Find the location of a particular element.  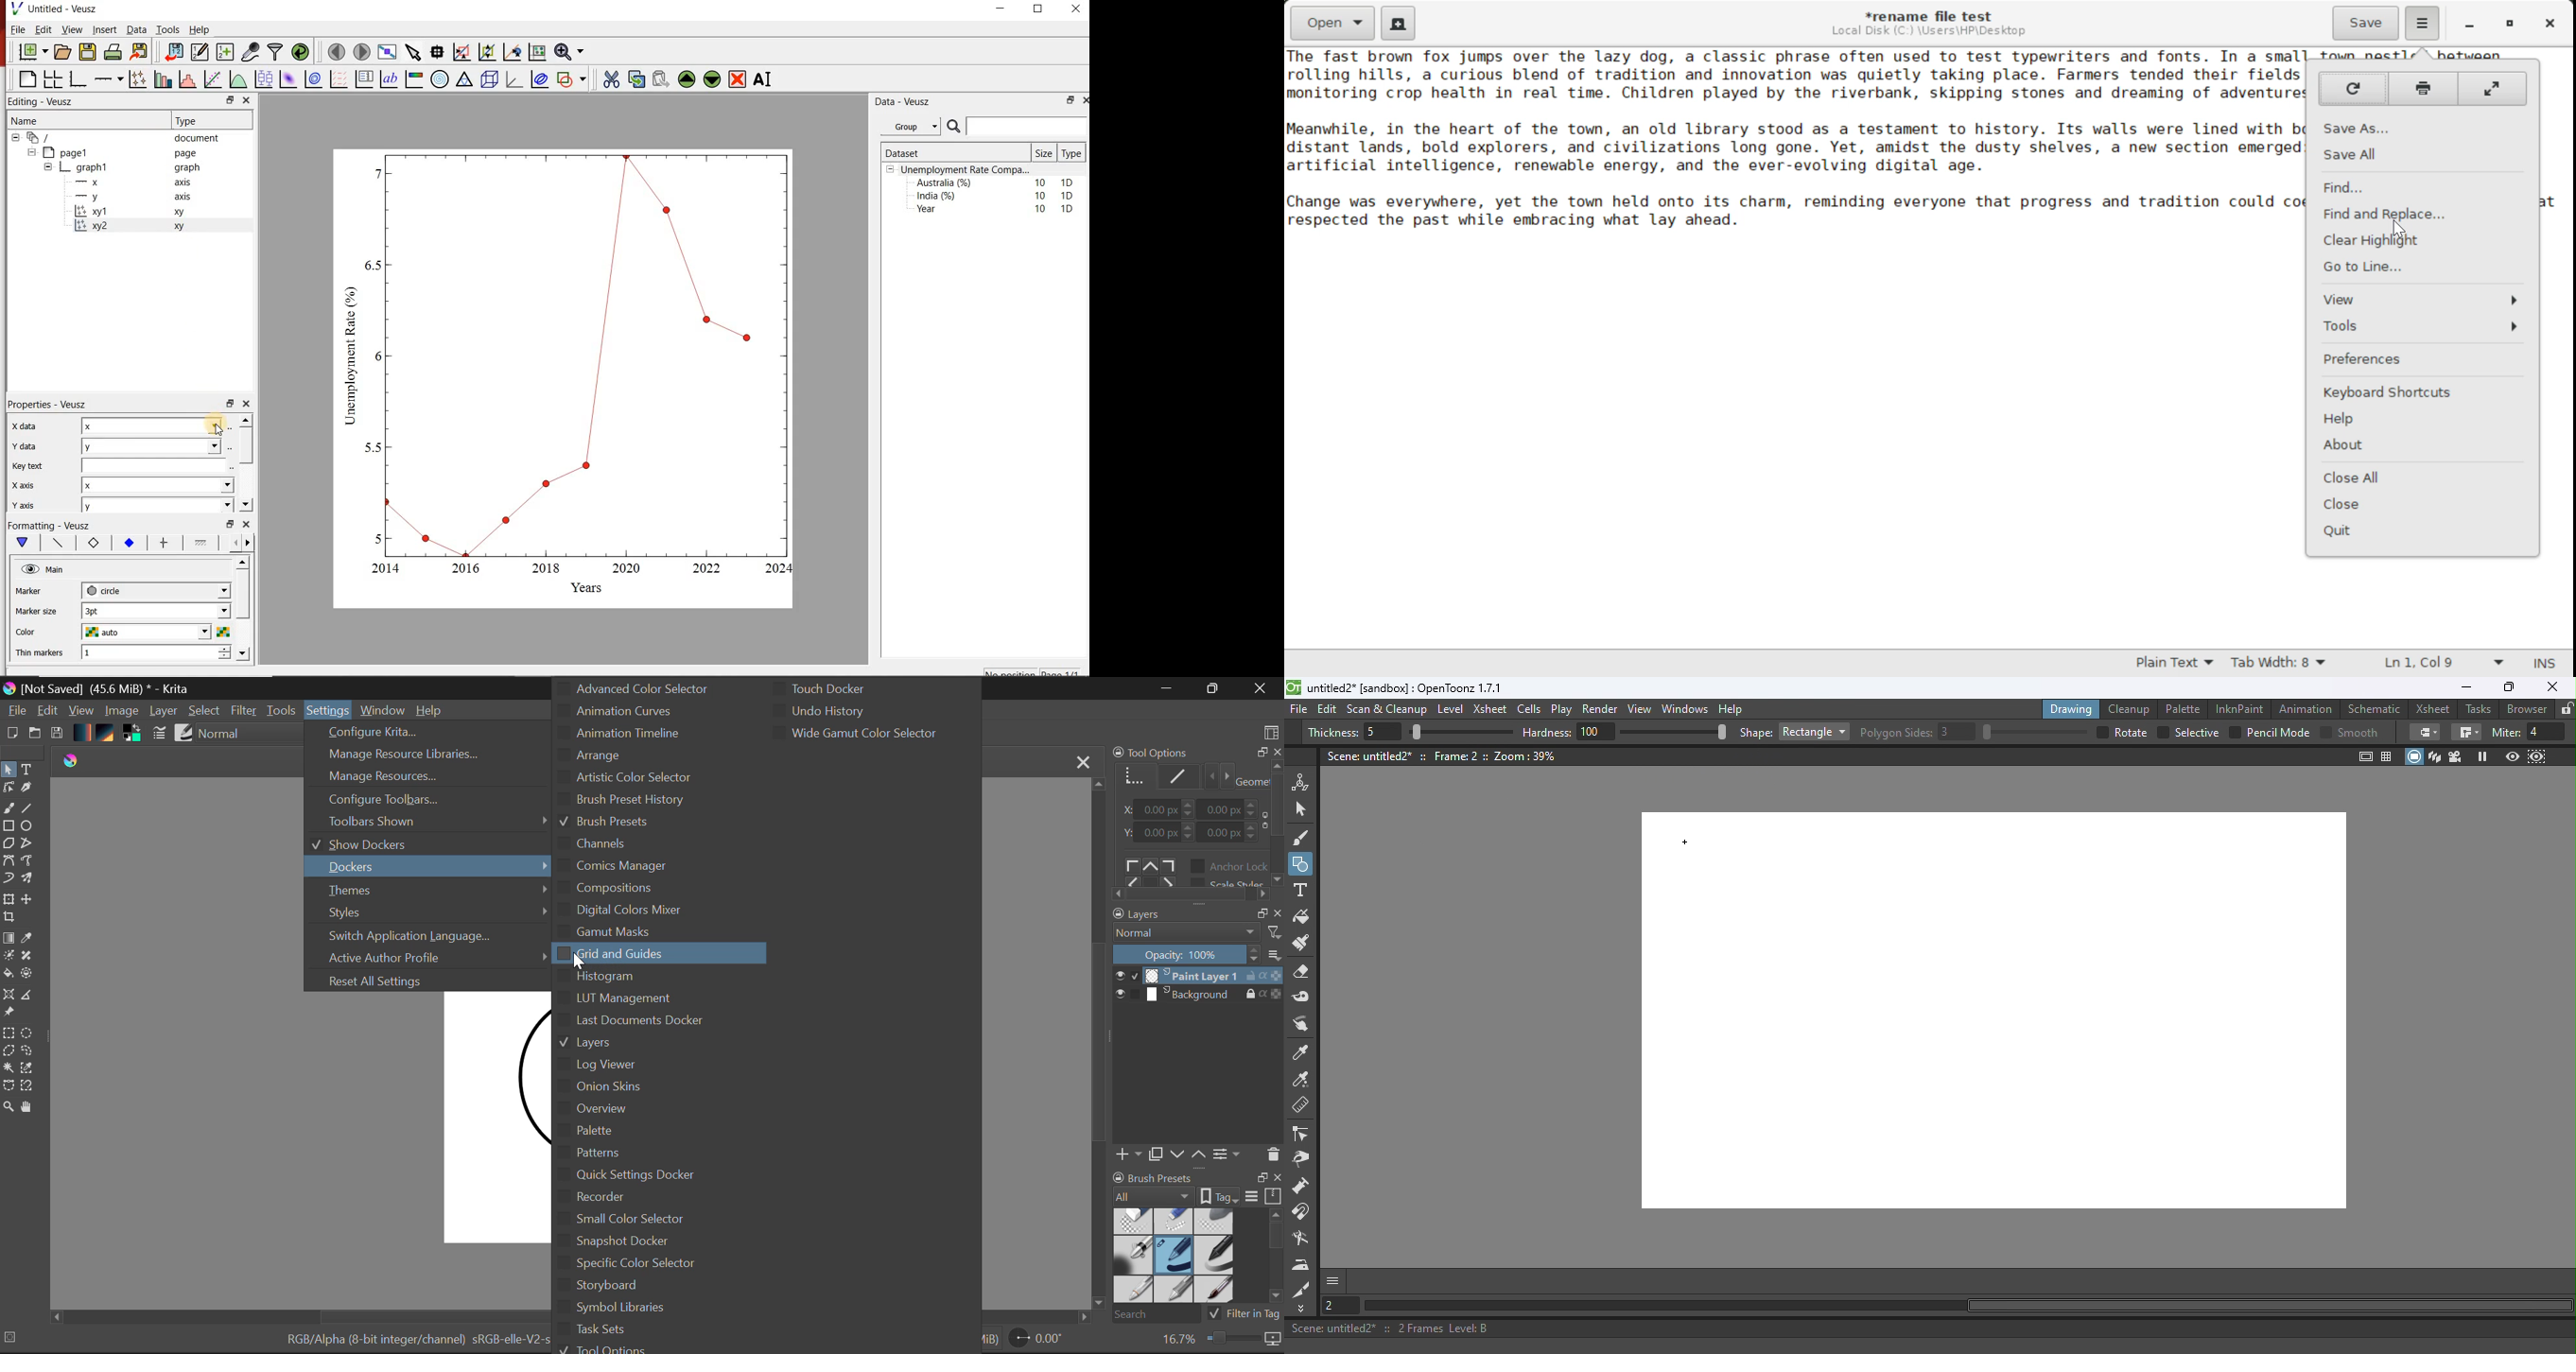

add a shapes is located at coordinates (571, 79).